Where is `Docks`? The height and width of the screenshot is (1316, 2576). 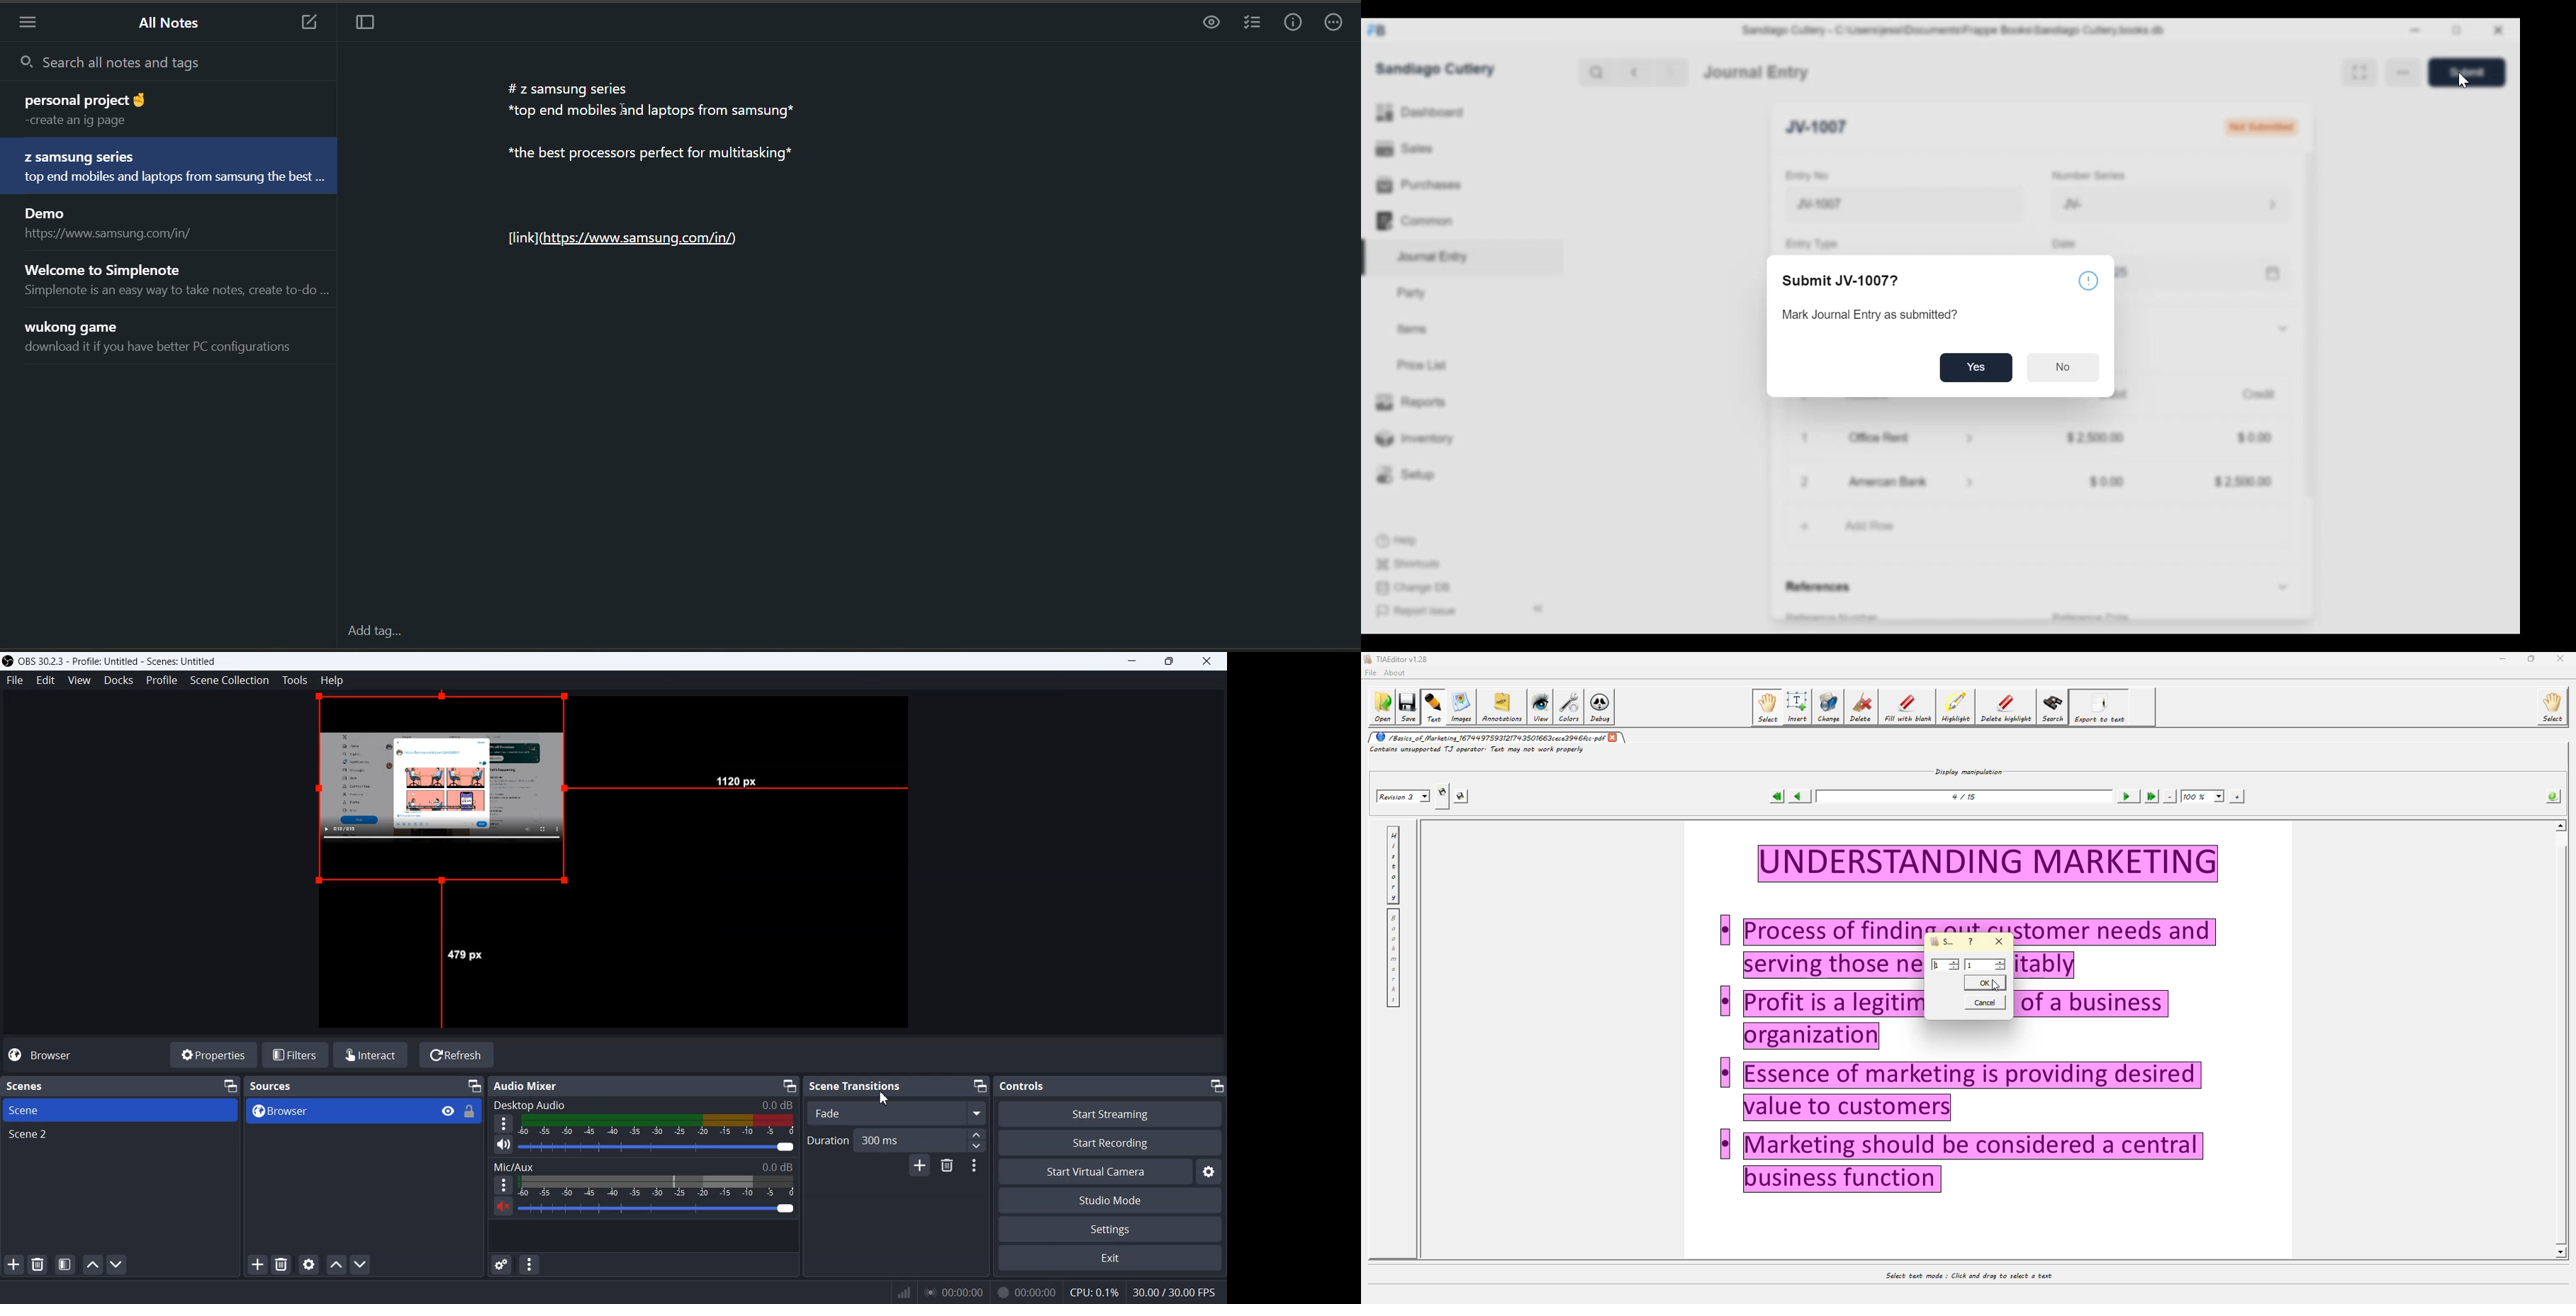 Docks is located at coordinates (117, 679).